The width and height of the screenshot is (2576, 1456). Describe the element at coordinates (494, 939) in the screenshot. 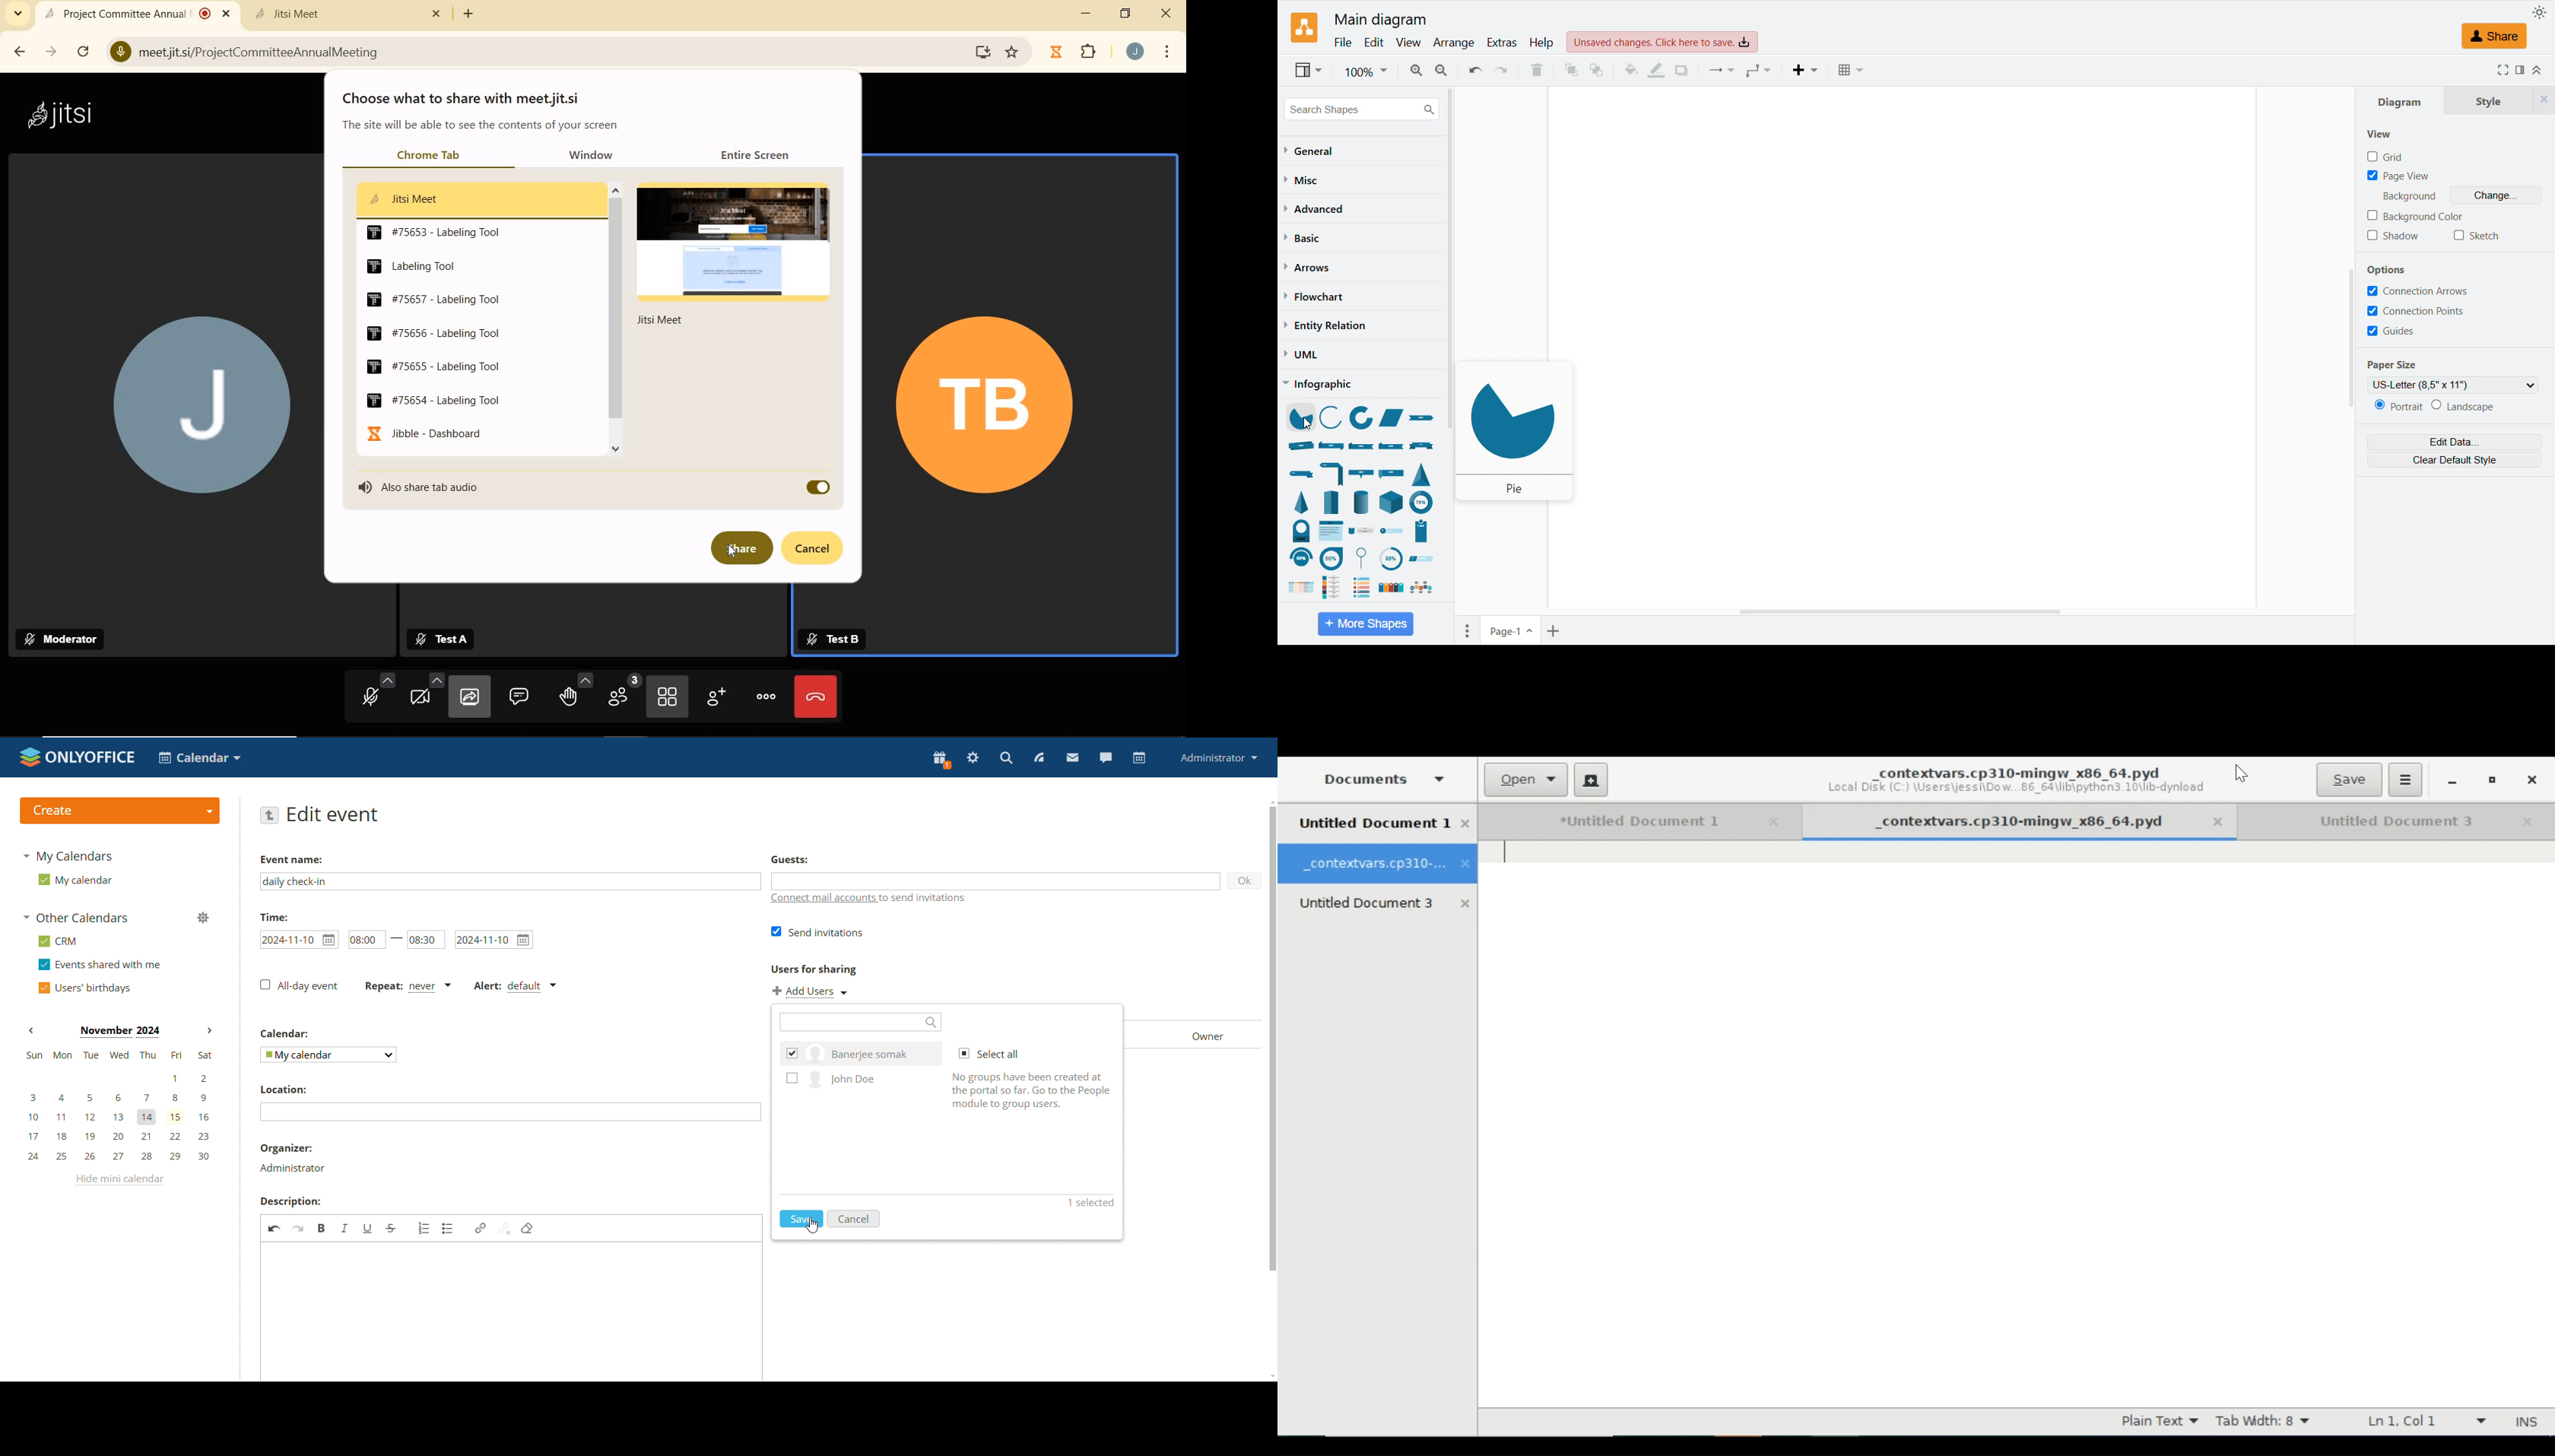

I see `end date` at that location.